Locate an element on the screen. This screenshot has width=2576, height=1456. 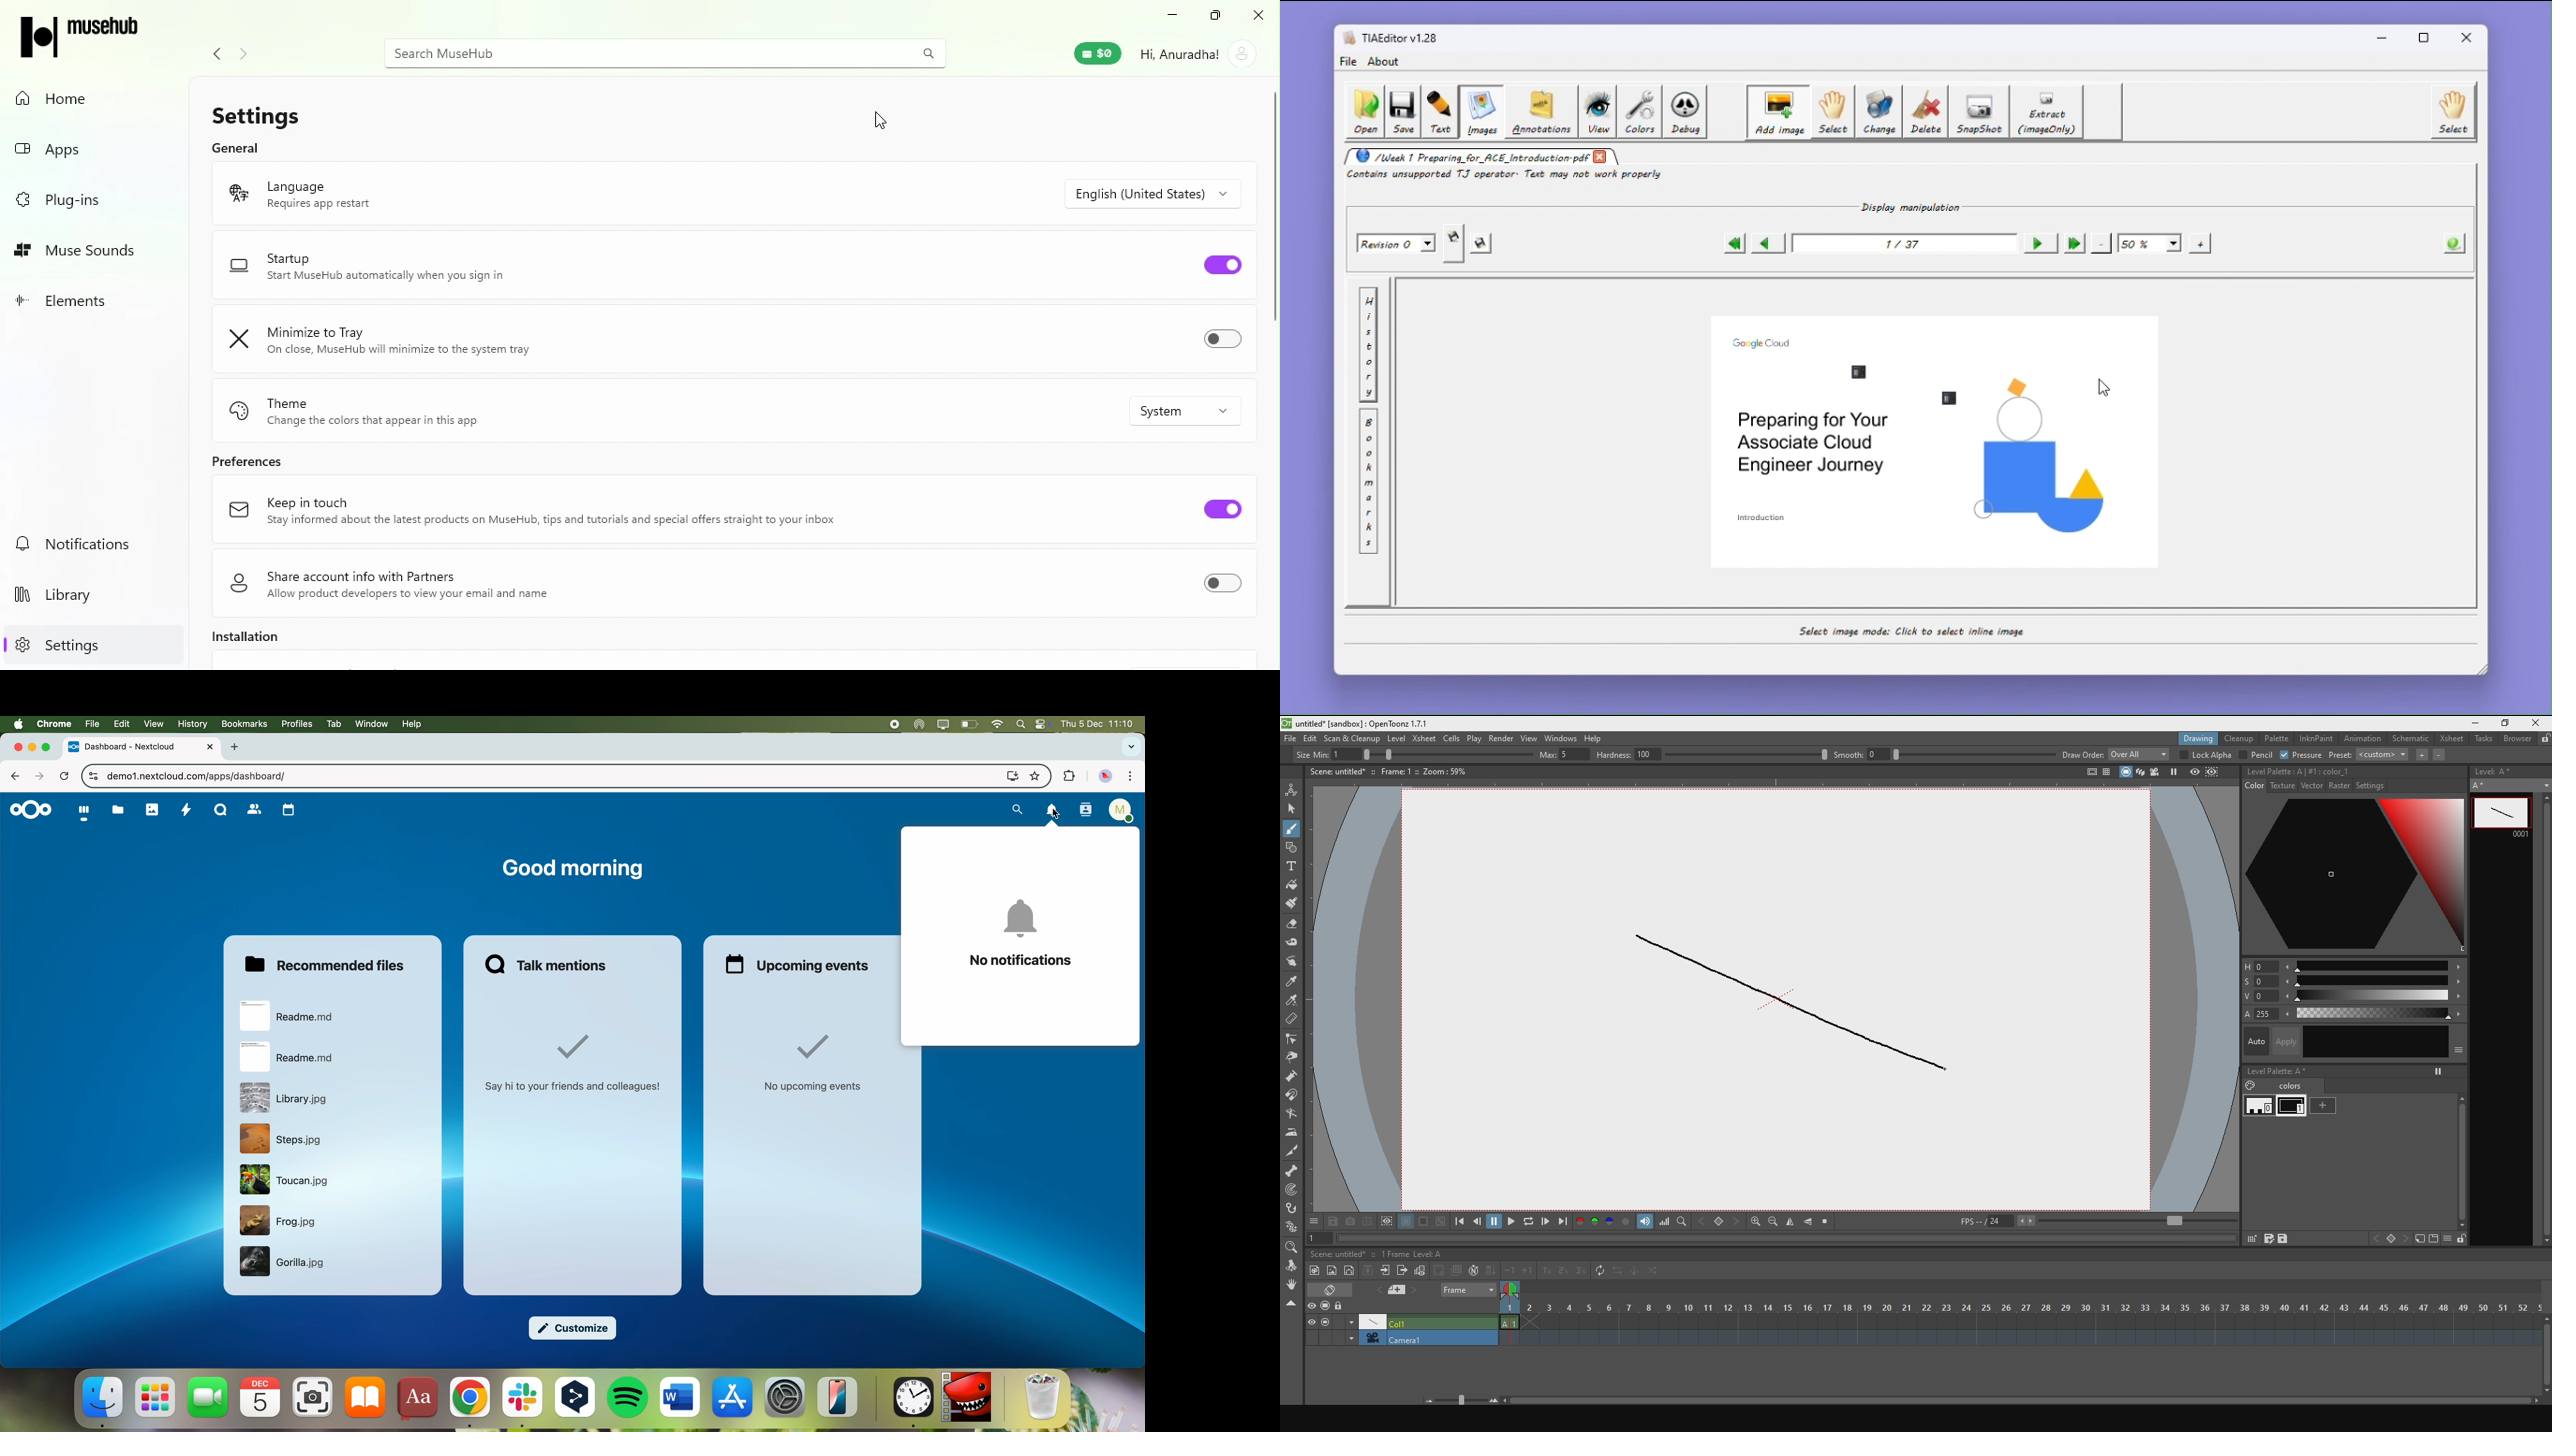
AppStore is located at coordinates (733, 1399).